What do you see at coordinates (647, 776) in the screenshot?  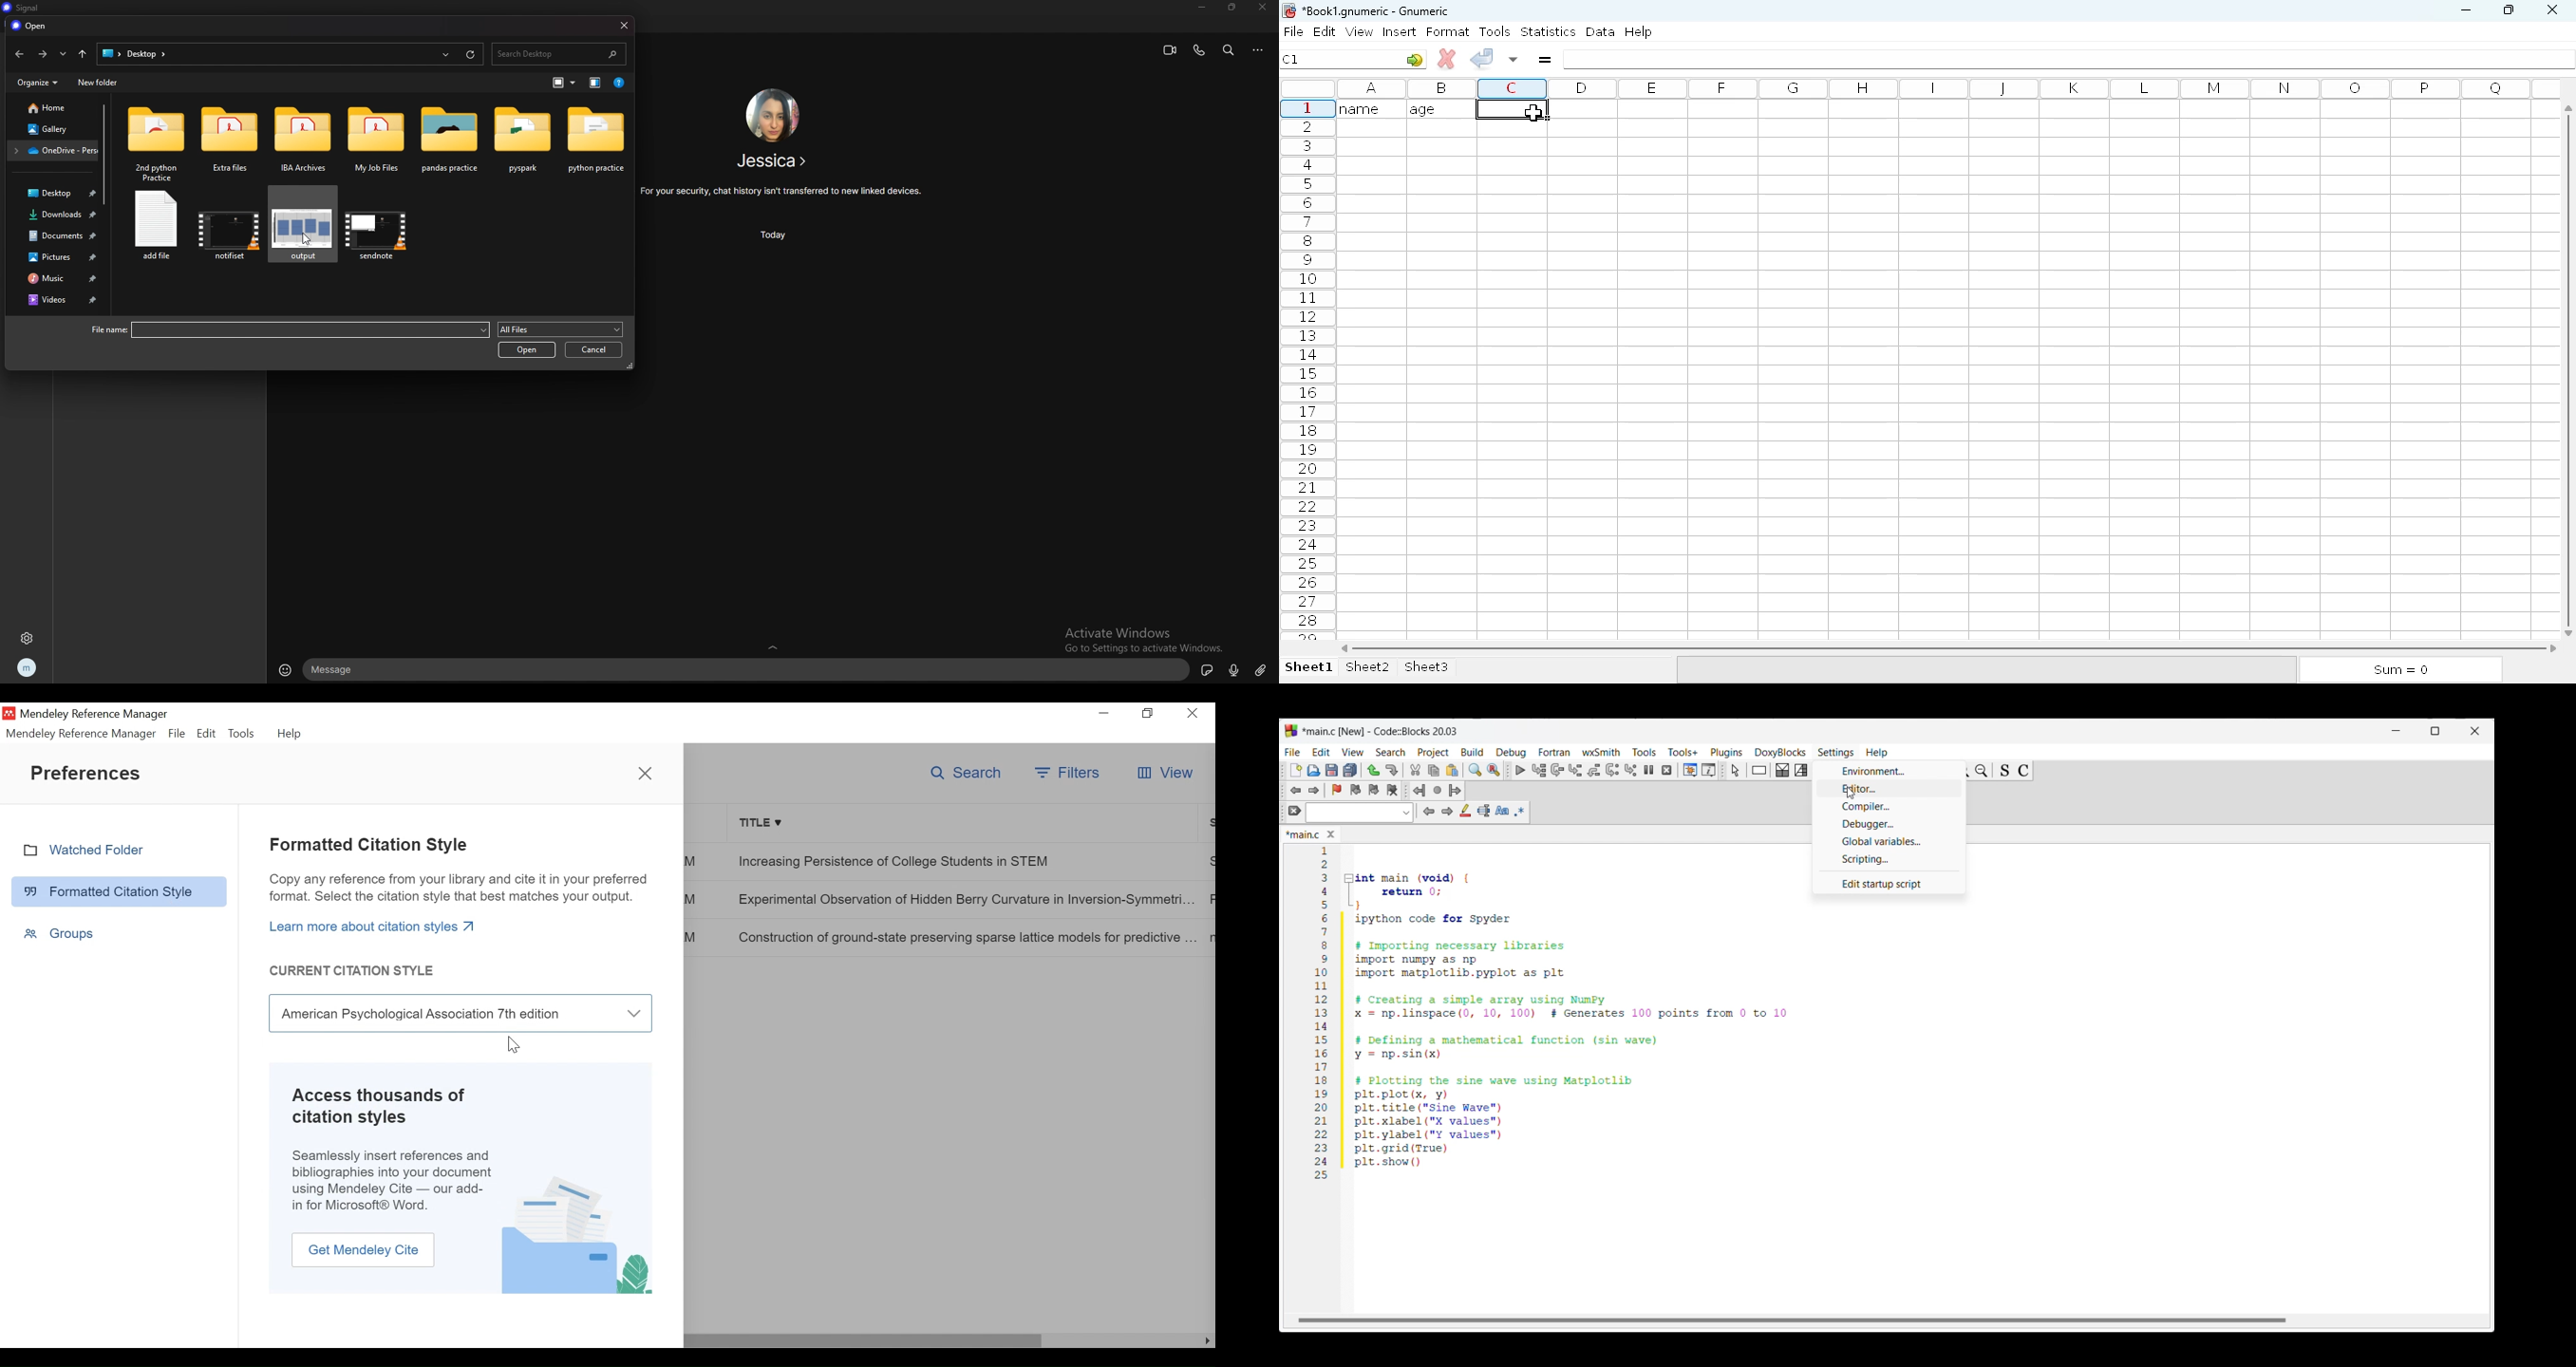 I see `close` at bounding box center [647, 776].